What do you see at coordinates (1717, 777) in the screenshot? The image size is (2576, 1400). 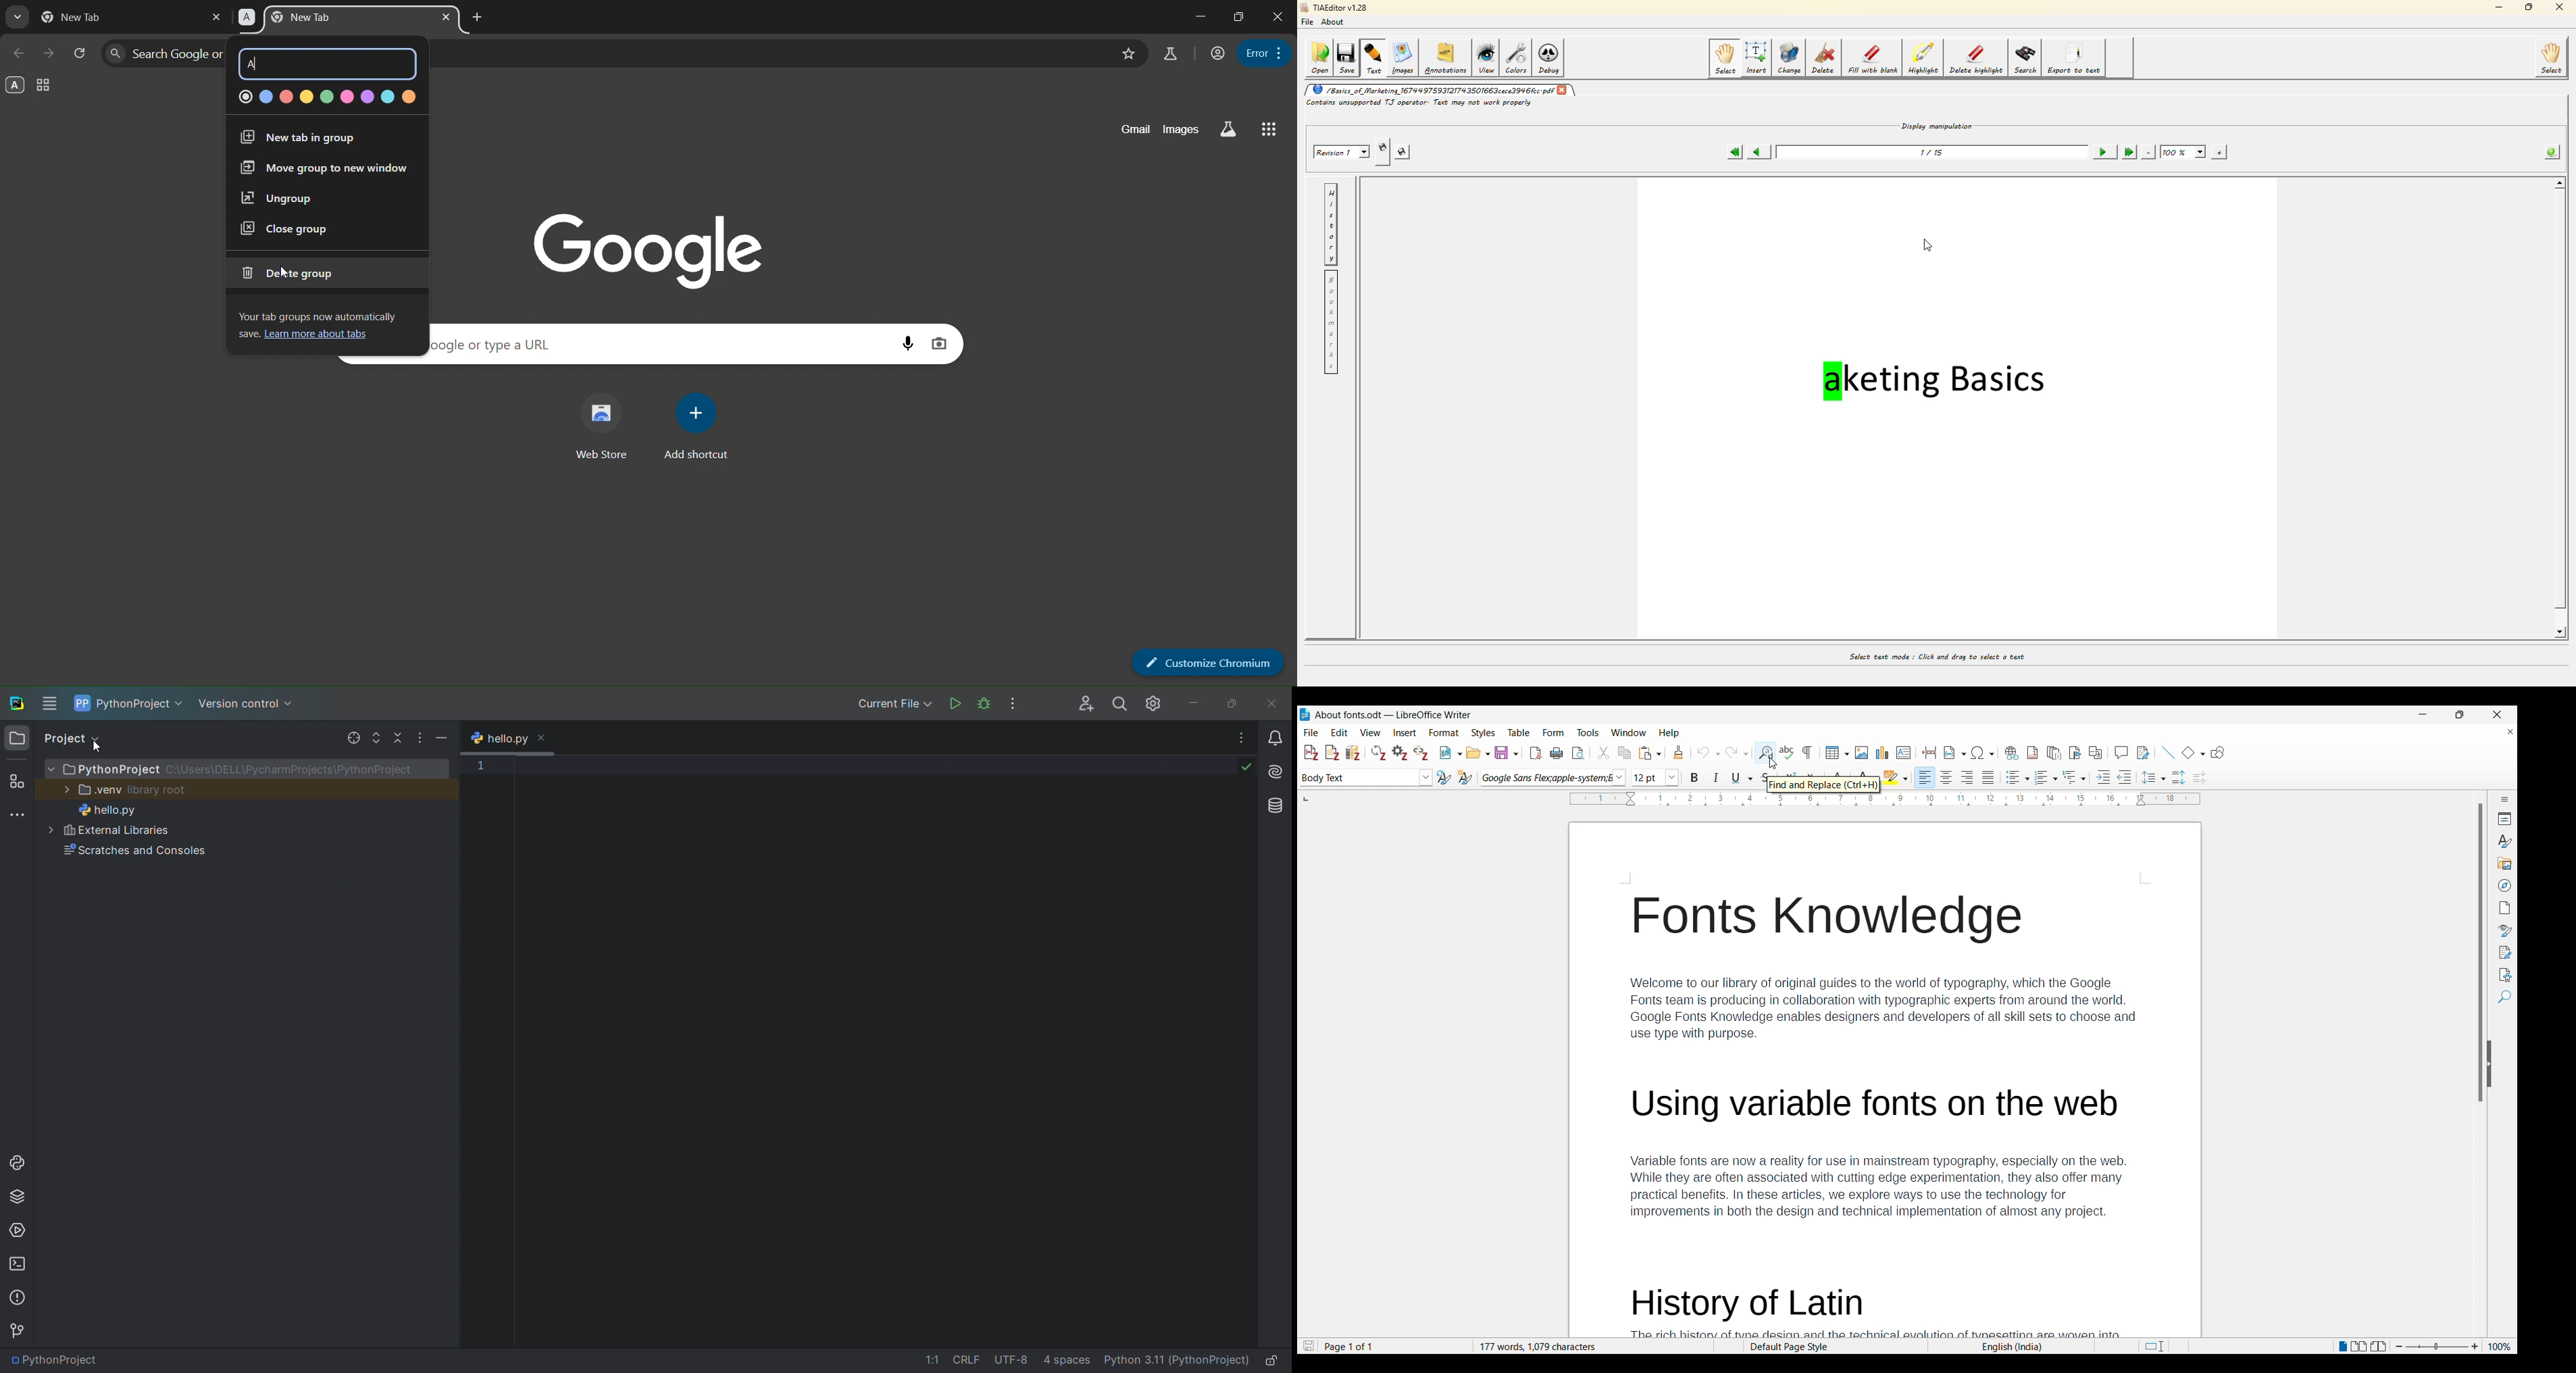 I see `Italics` at bounding box center [1717, 777].